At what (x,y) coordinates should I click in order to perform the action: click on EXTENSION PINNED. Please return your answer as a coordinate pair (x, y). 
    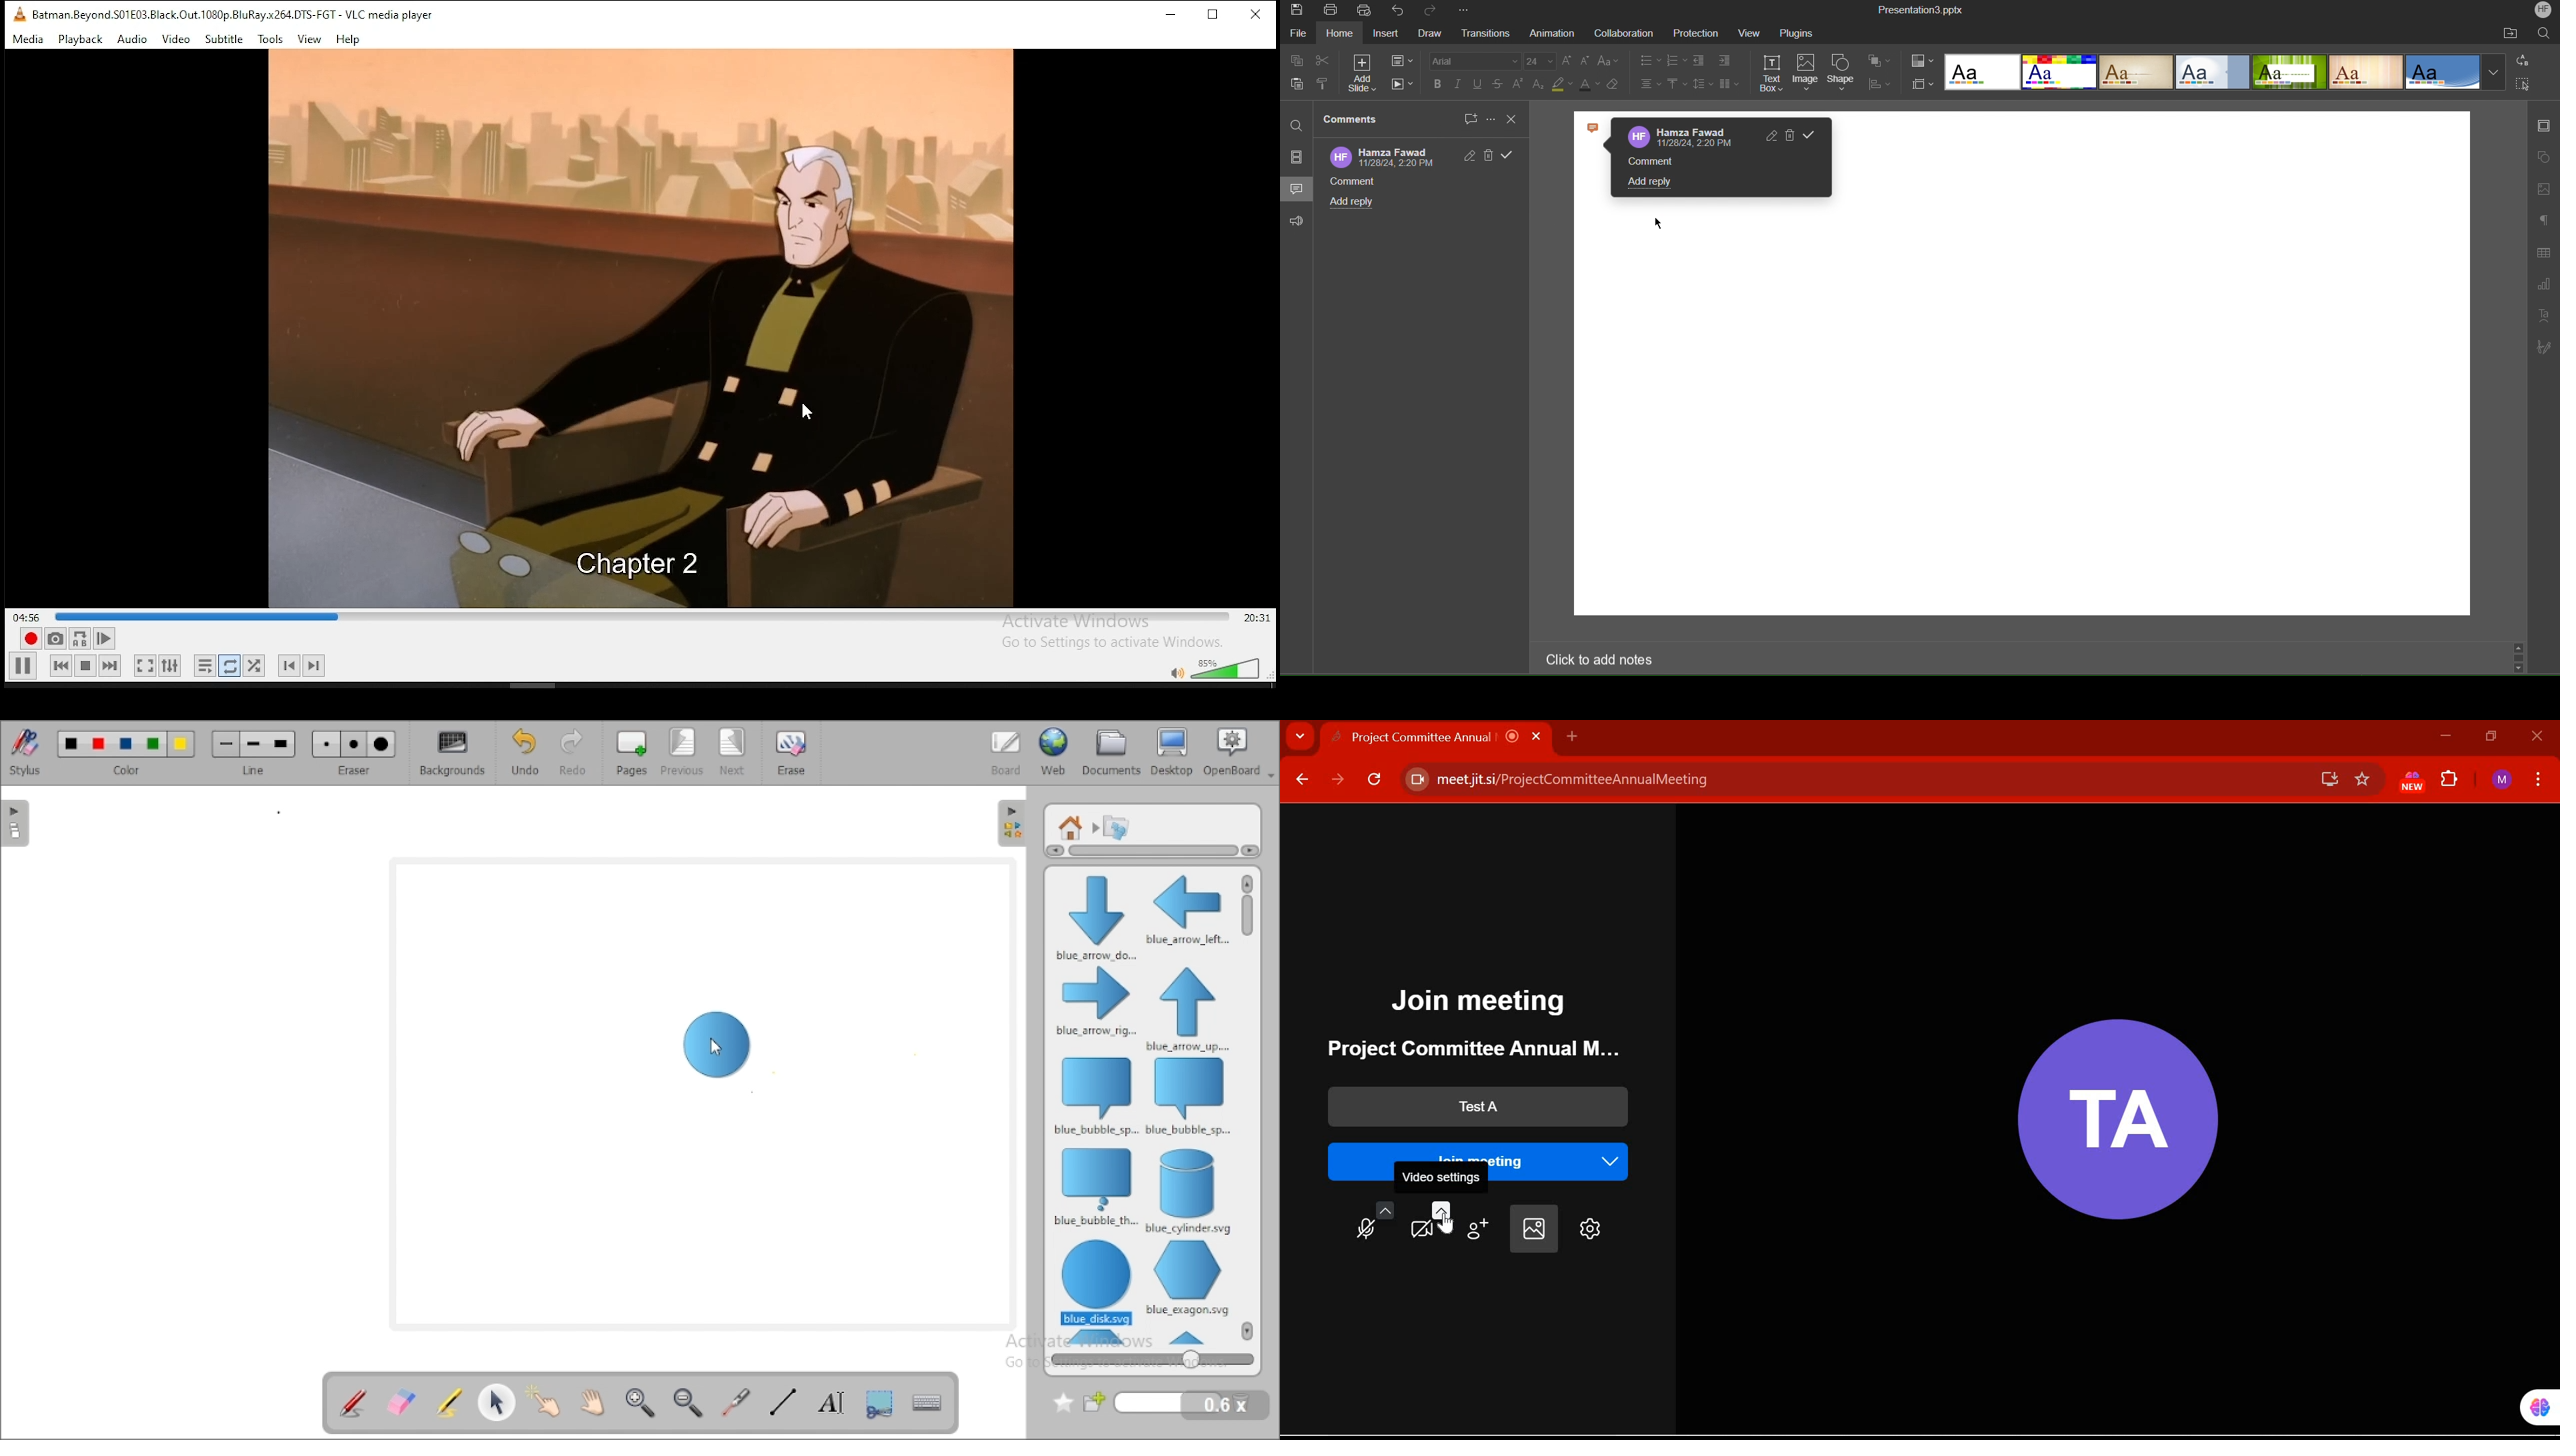
    Looking at the image, I should click on (2408, 782).